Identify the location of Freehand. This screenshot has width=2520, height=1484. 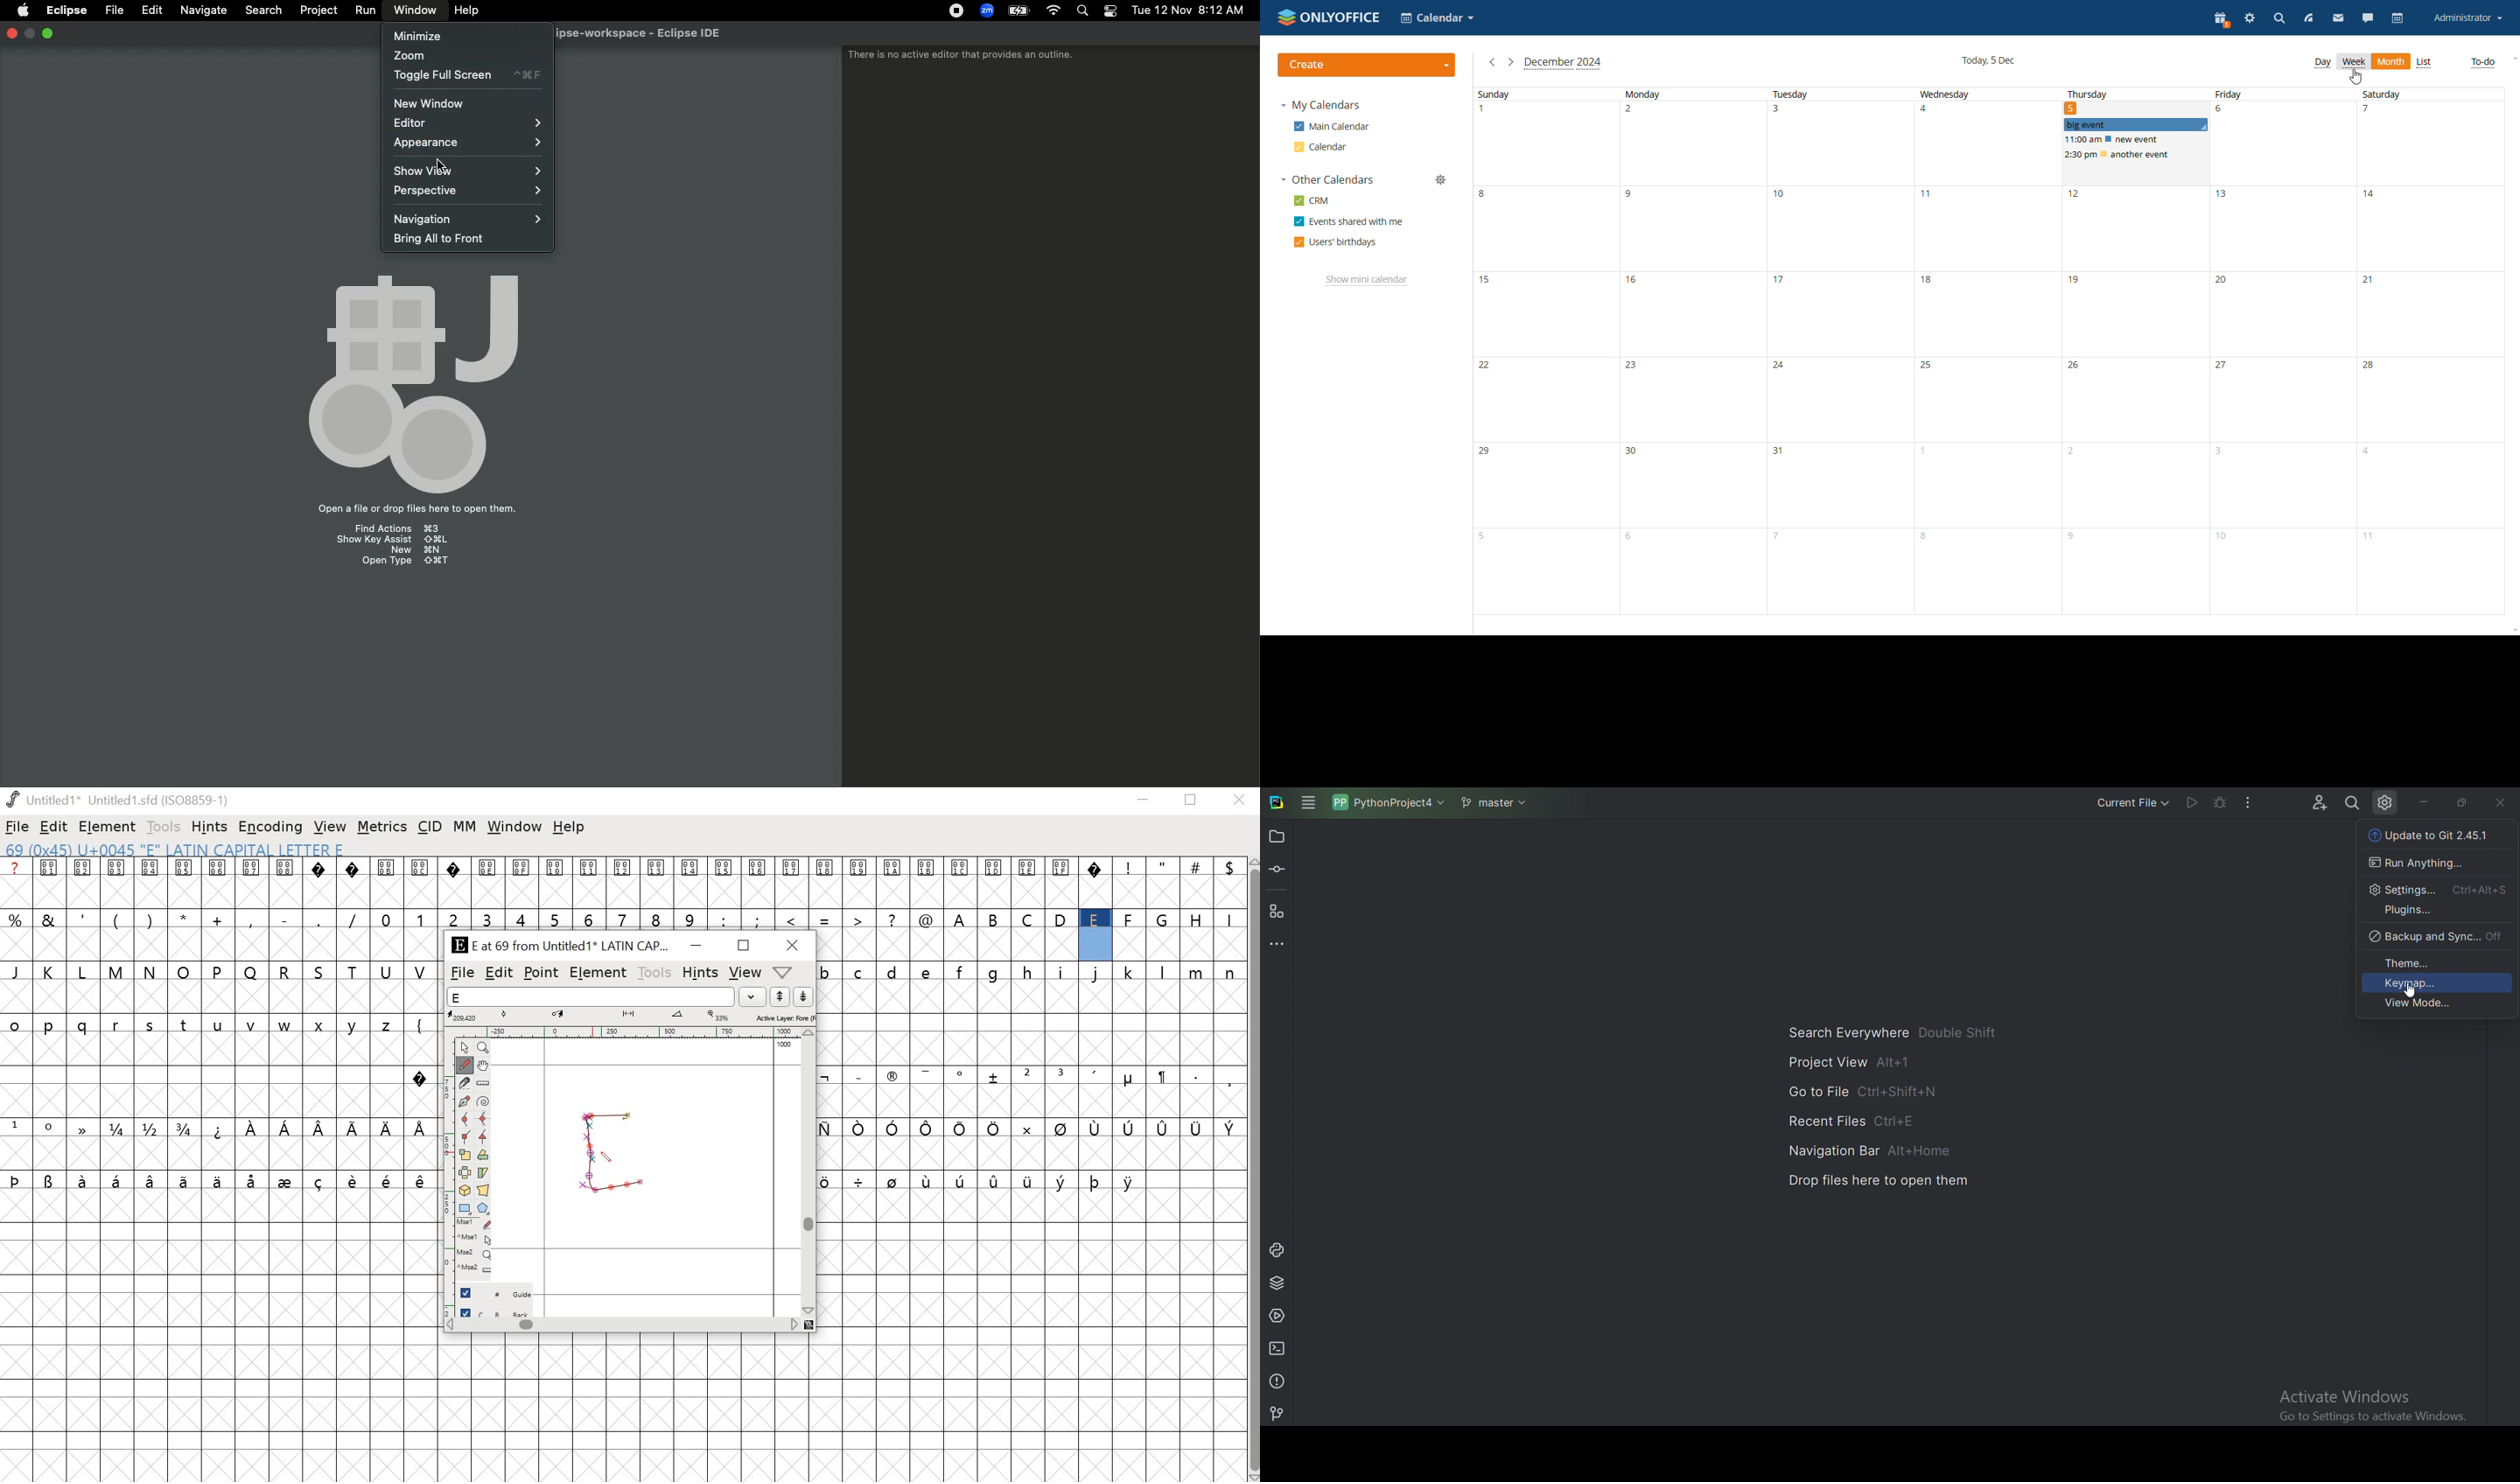
(466, 1066).